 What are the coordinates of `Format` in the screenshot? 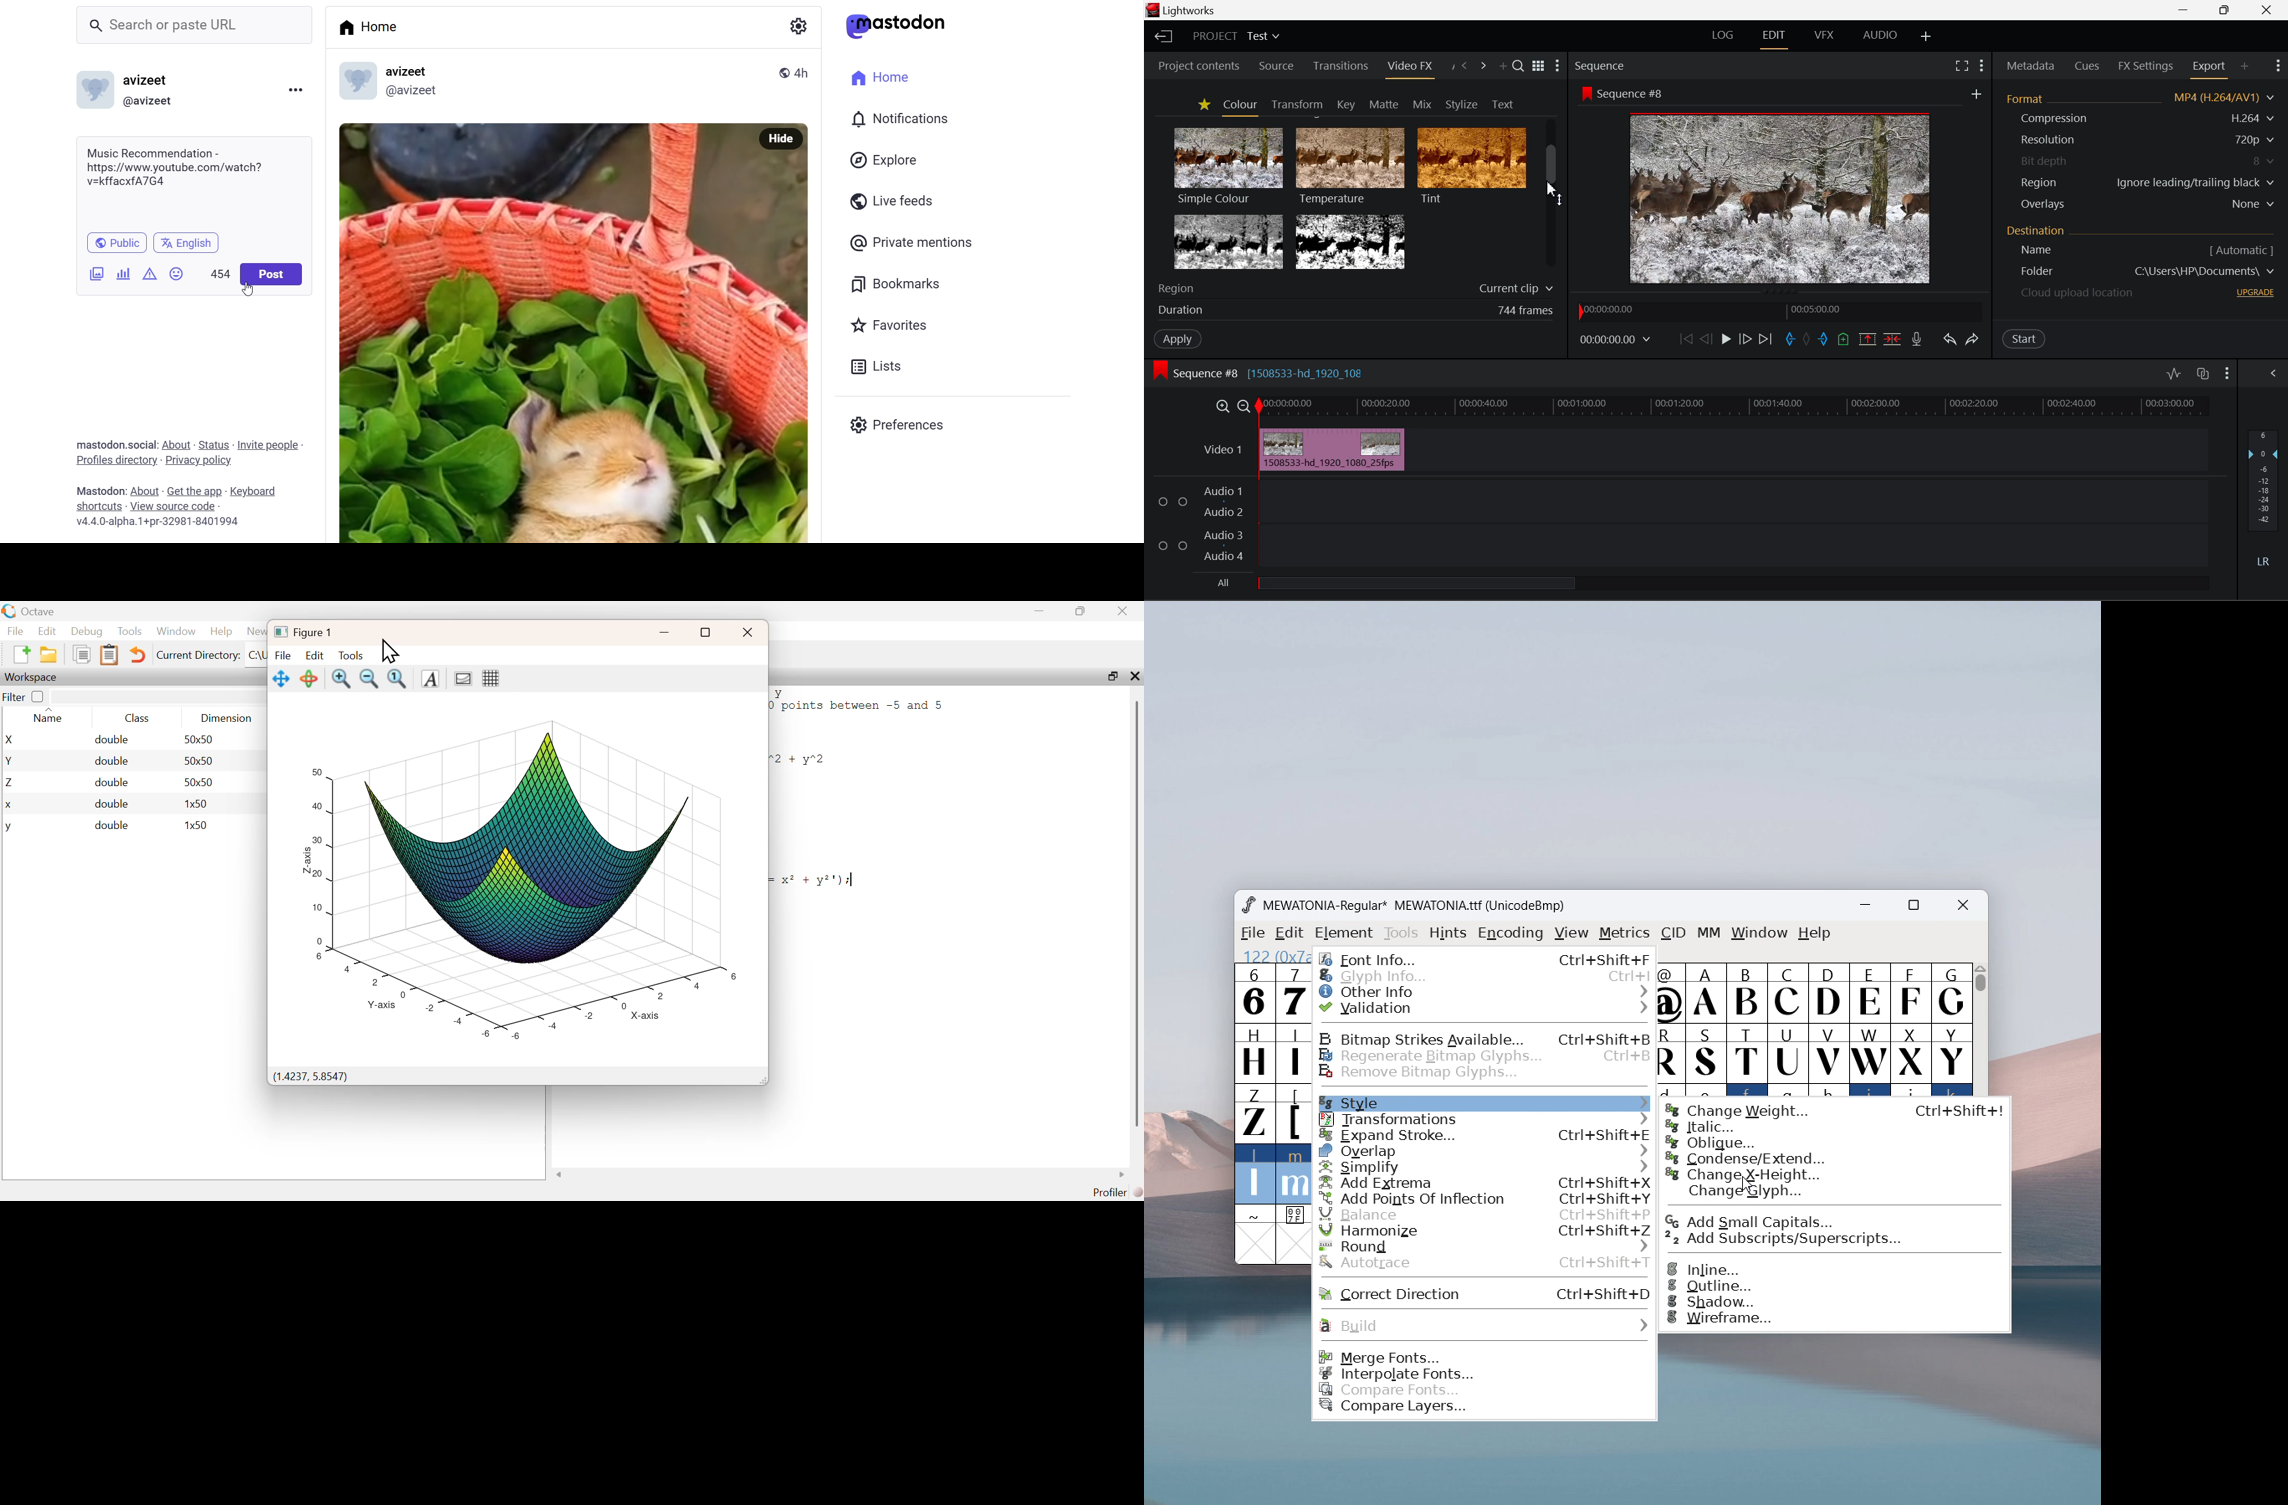 It's located at (2028, 98).